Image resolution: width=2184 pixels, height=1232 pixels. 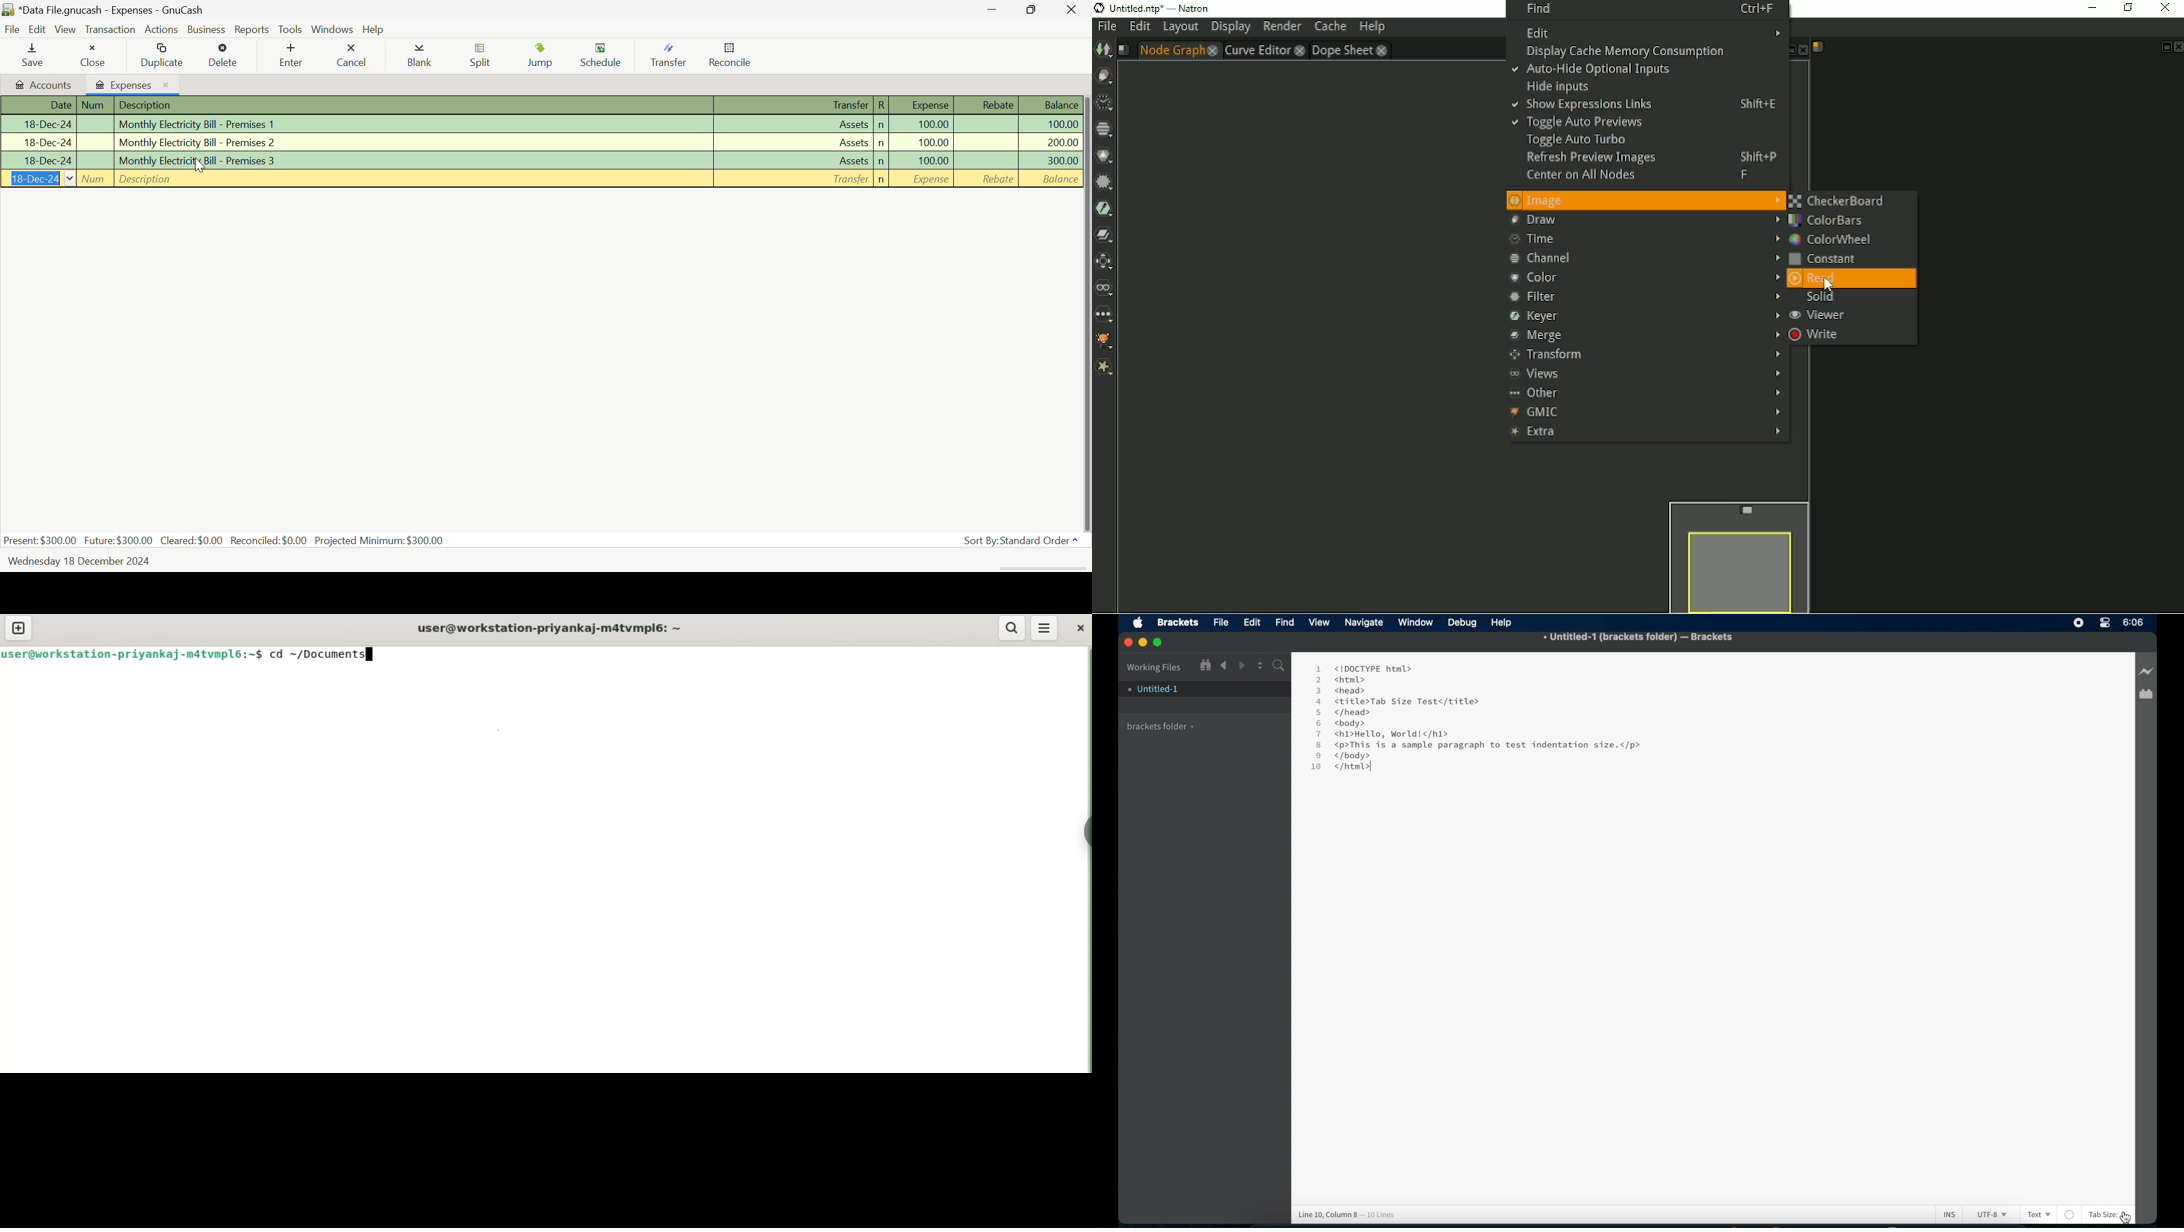 I want to click on CheckerBoard, so click(x=1843, y=201).